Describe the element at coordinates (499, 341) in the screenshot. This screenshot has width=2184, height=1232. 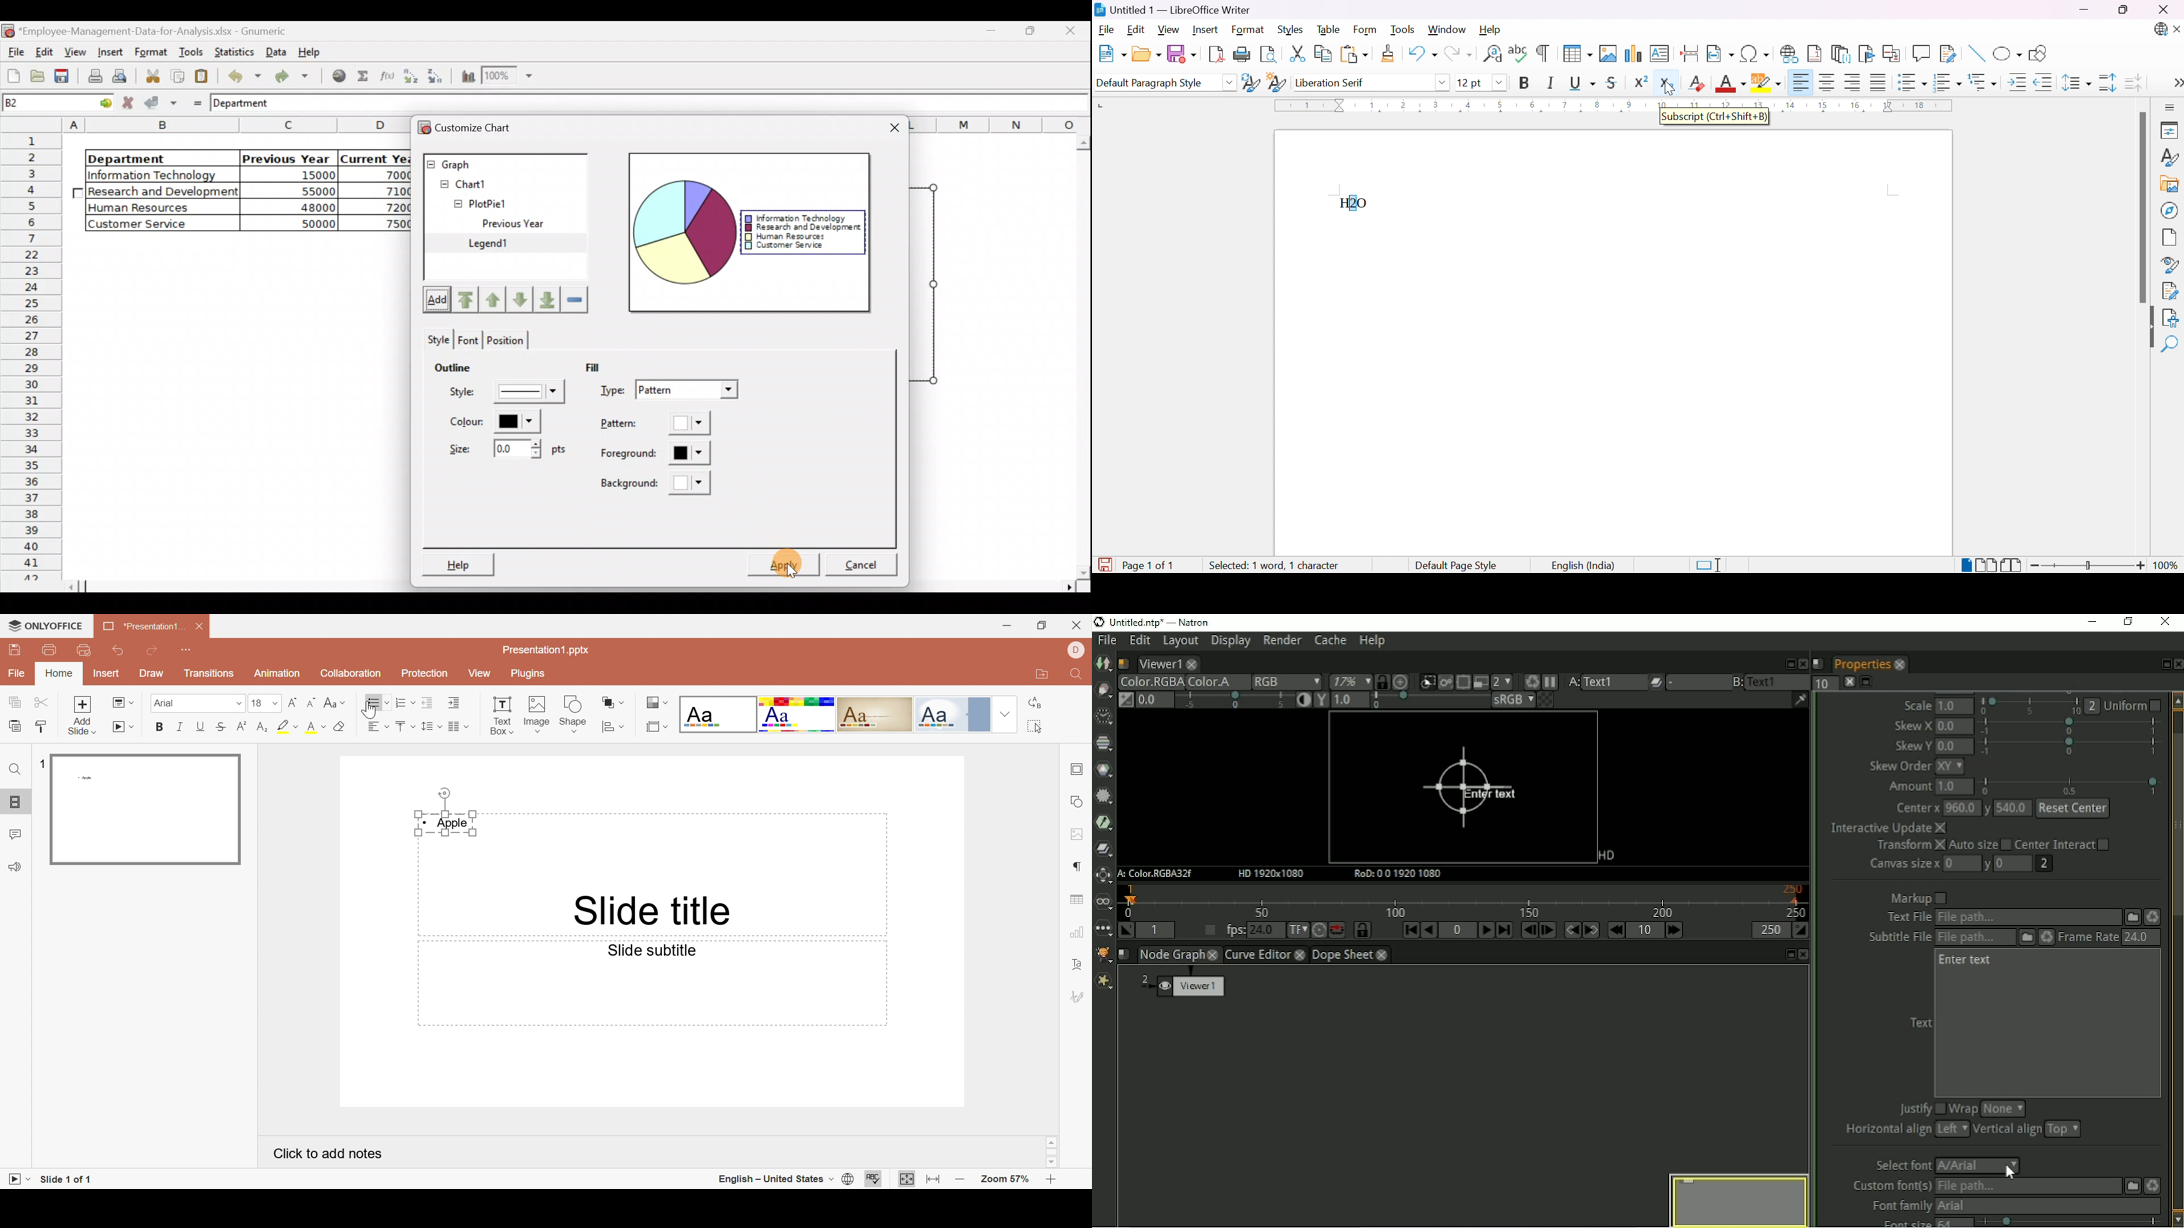
I see `Plot to chart1` at that location.